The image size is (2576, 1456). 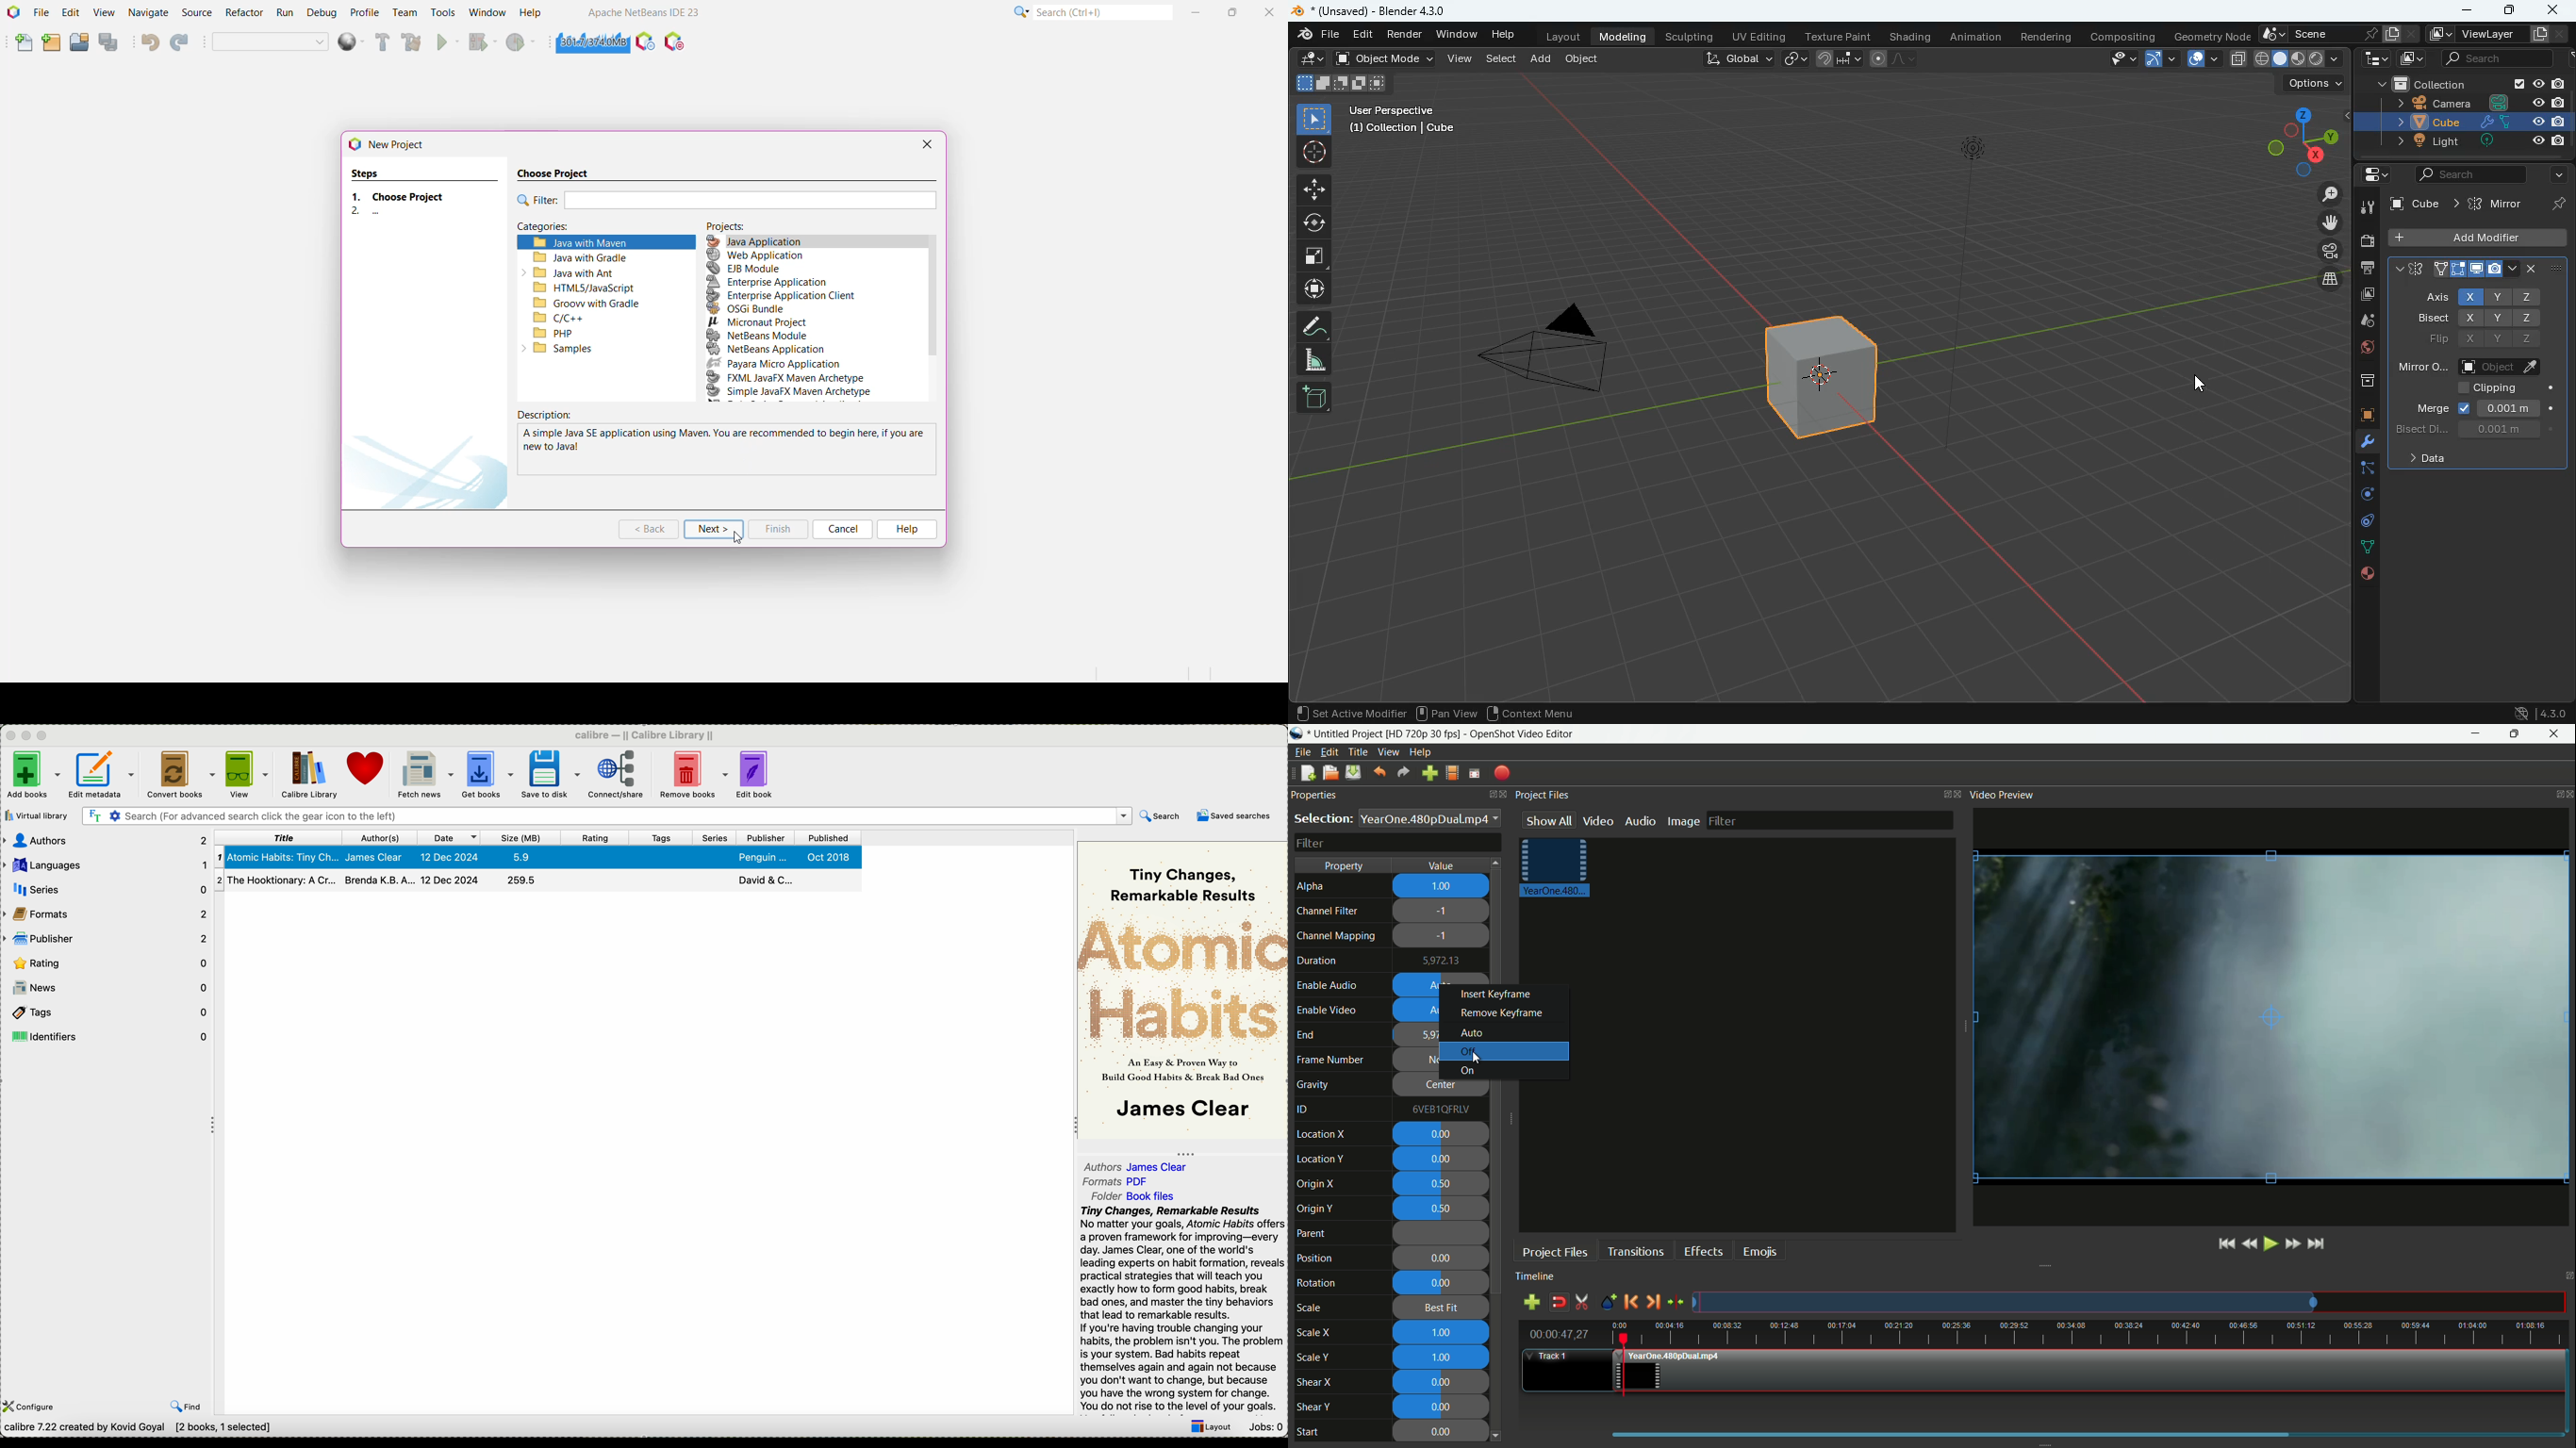 What do you see at coordinates (1388, 753) in the screenshot?
I see `view menu` at bounding box center [1388, 753].